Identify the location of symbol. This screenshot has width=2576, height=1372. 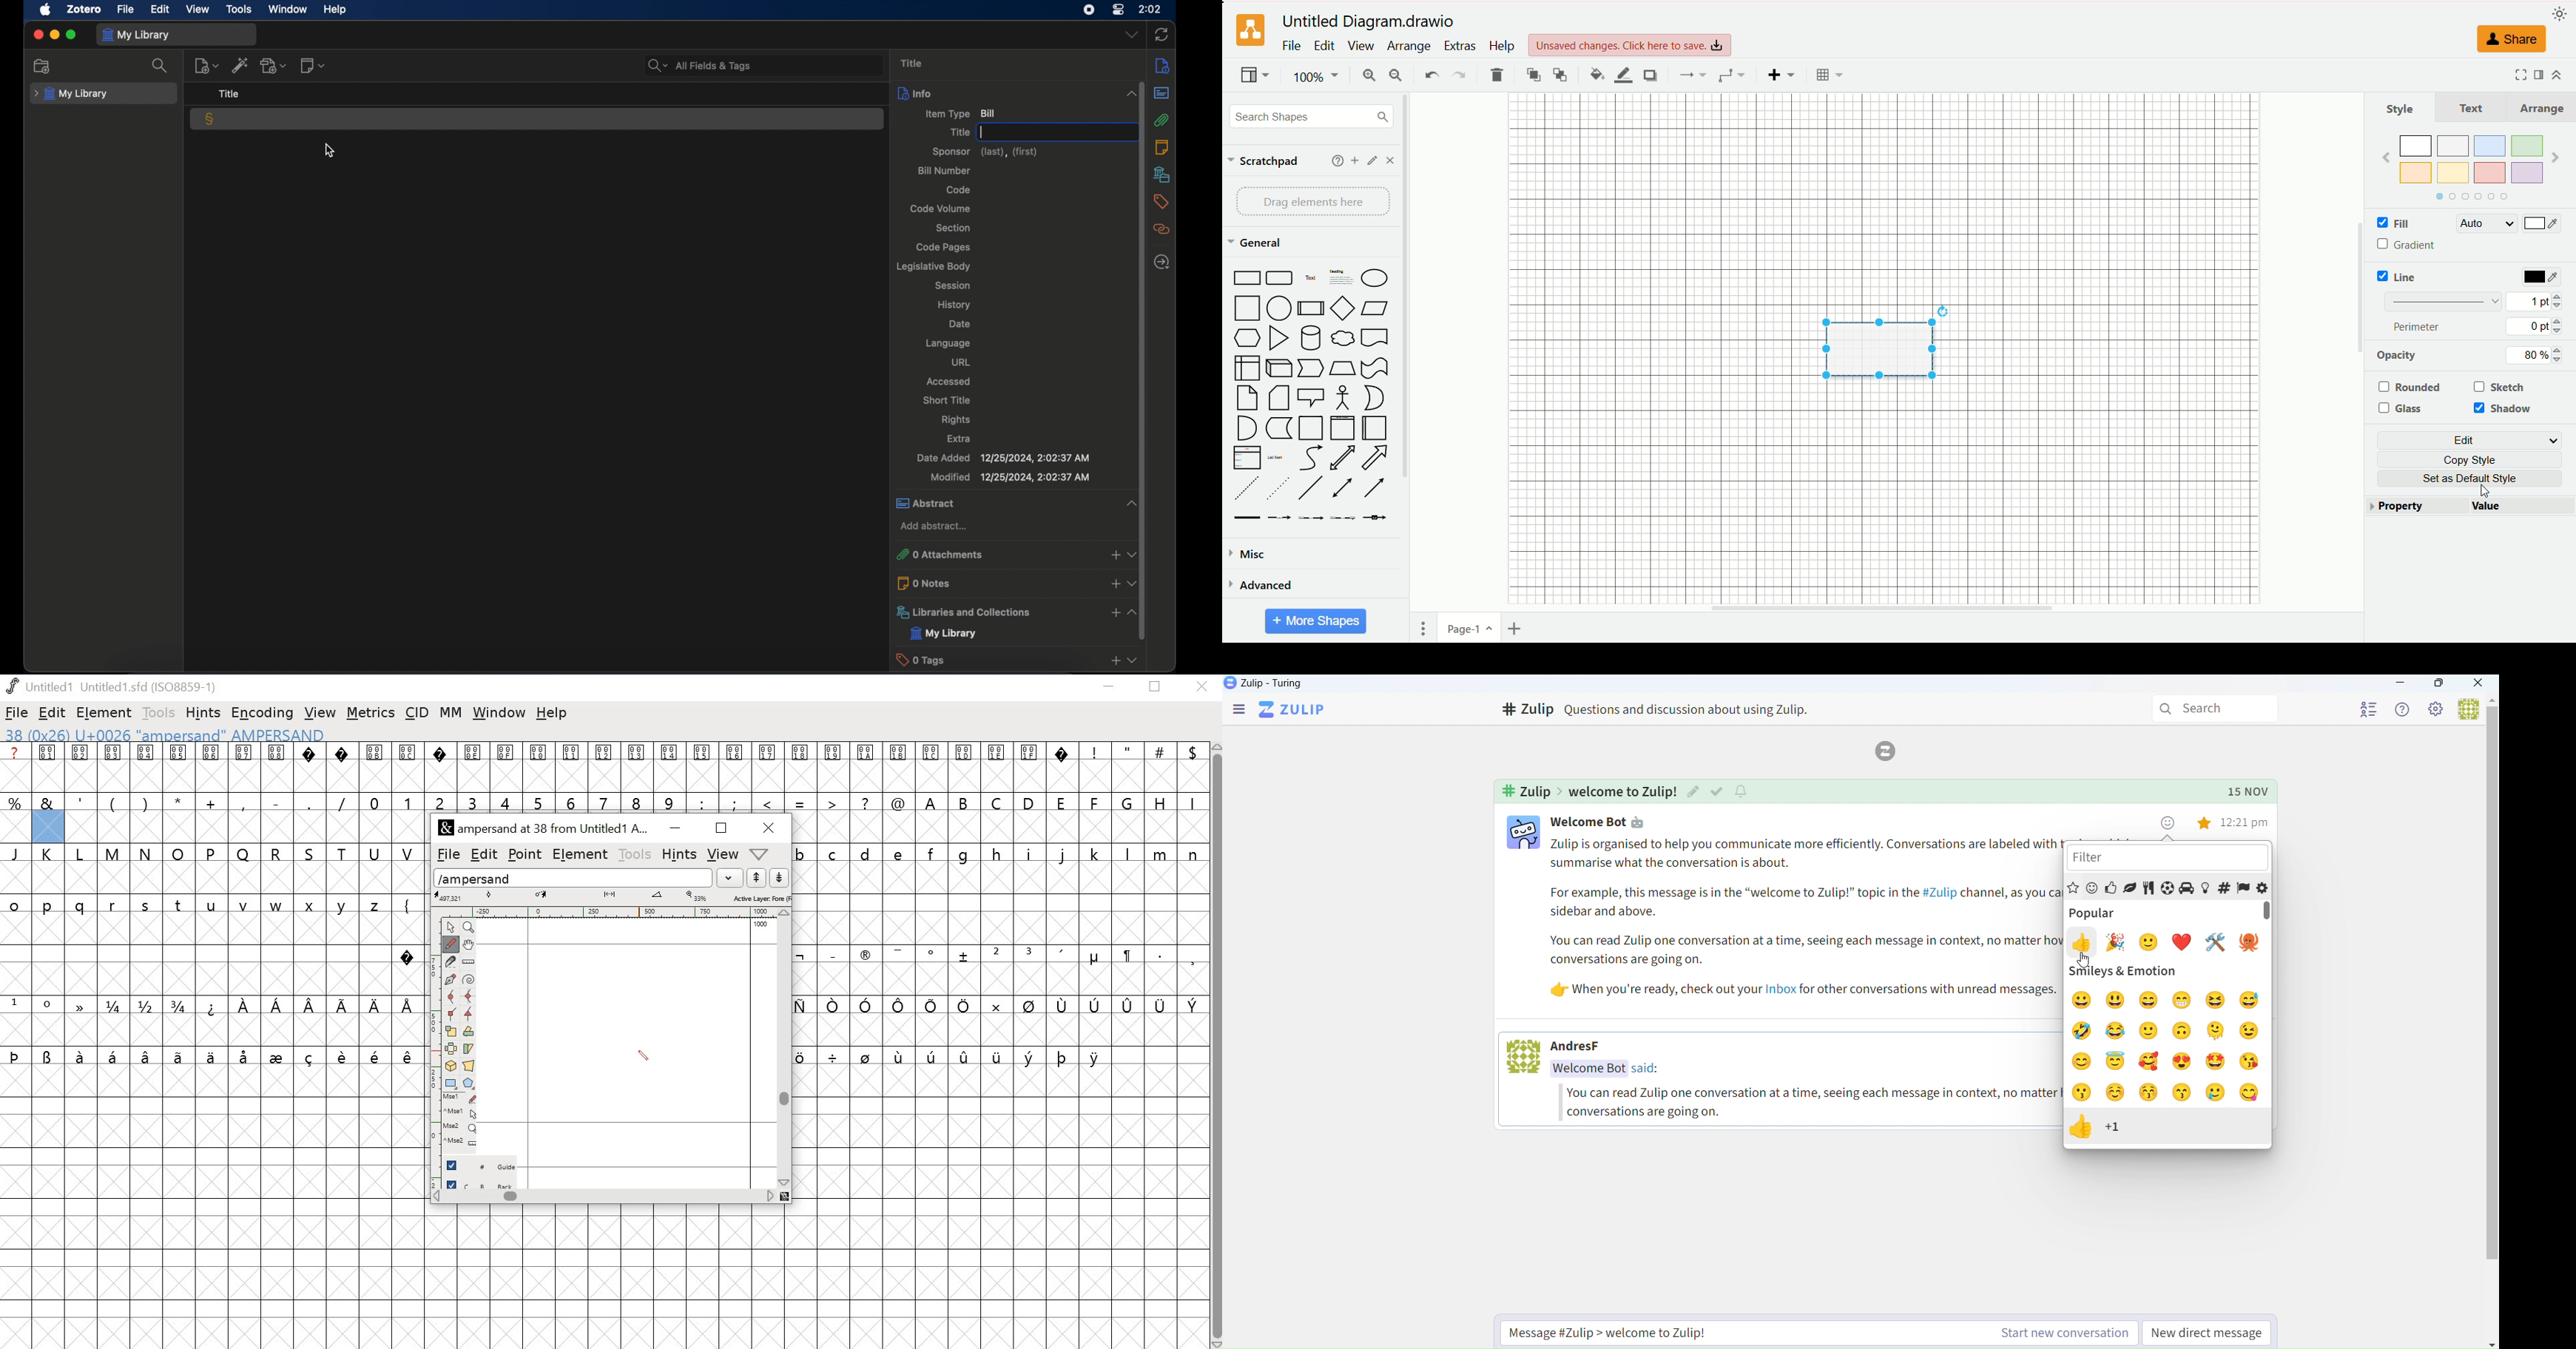
(147, 1056).